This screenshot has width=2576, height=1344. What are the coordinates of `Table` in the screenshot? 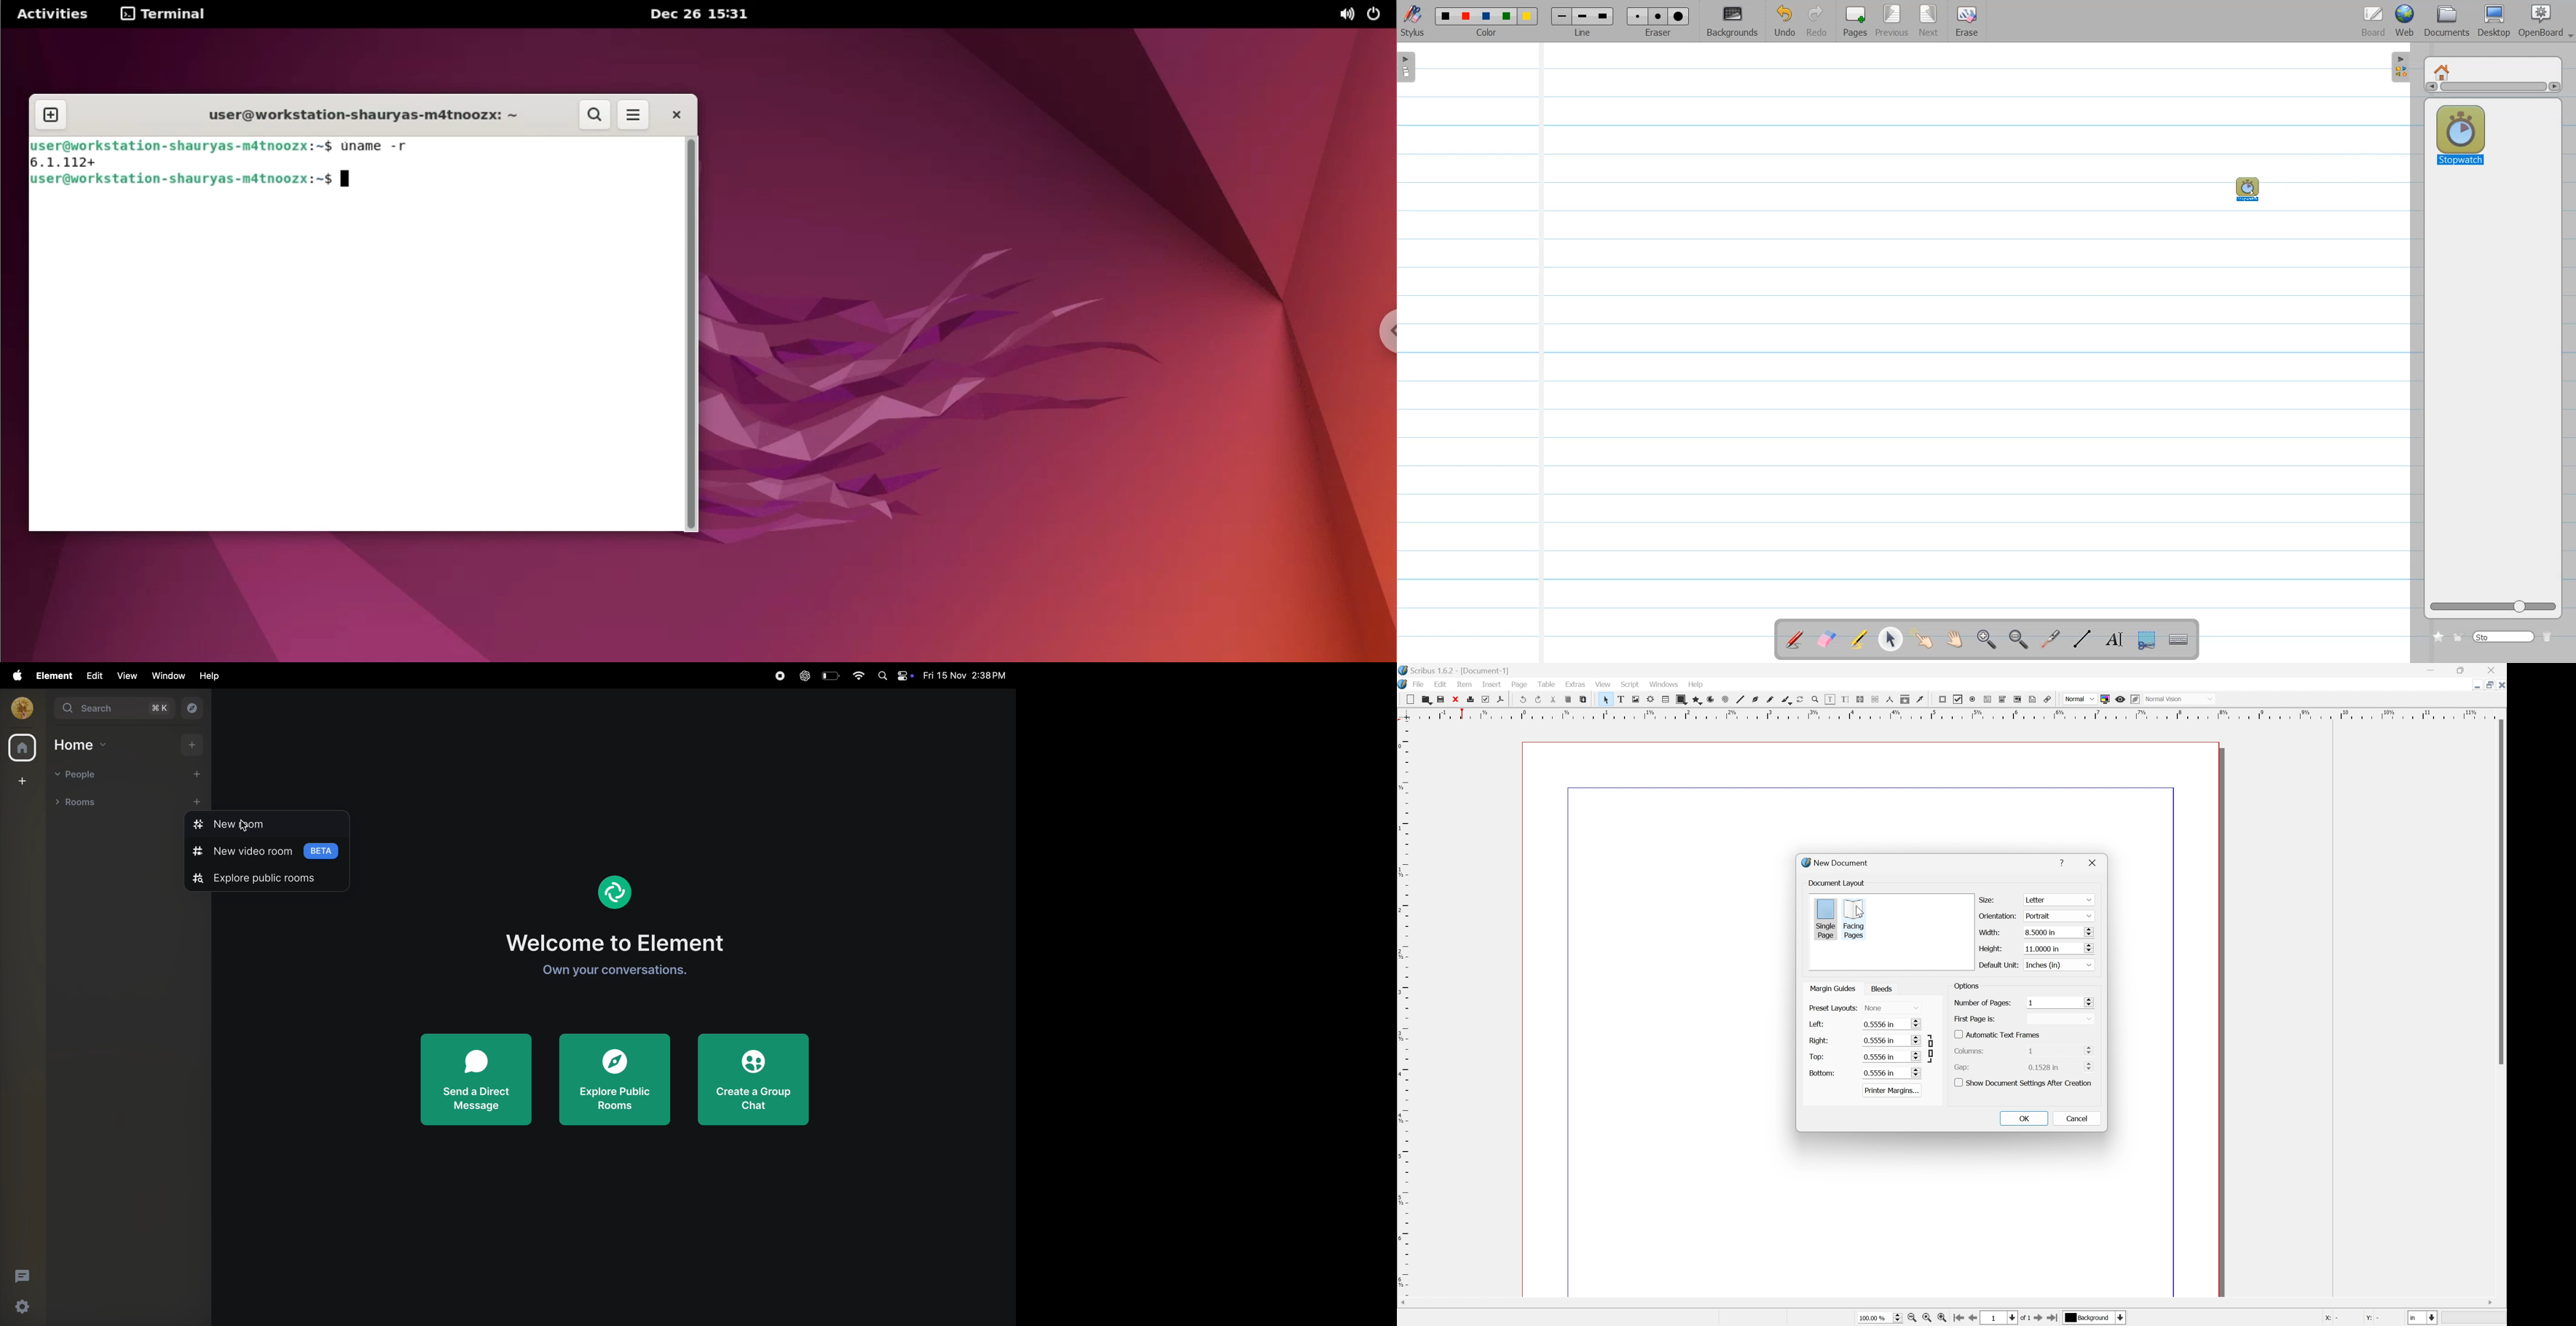 It's located at (1550, 686).